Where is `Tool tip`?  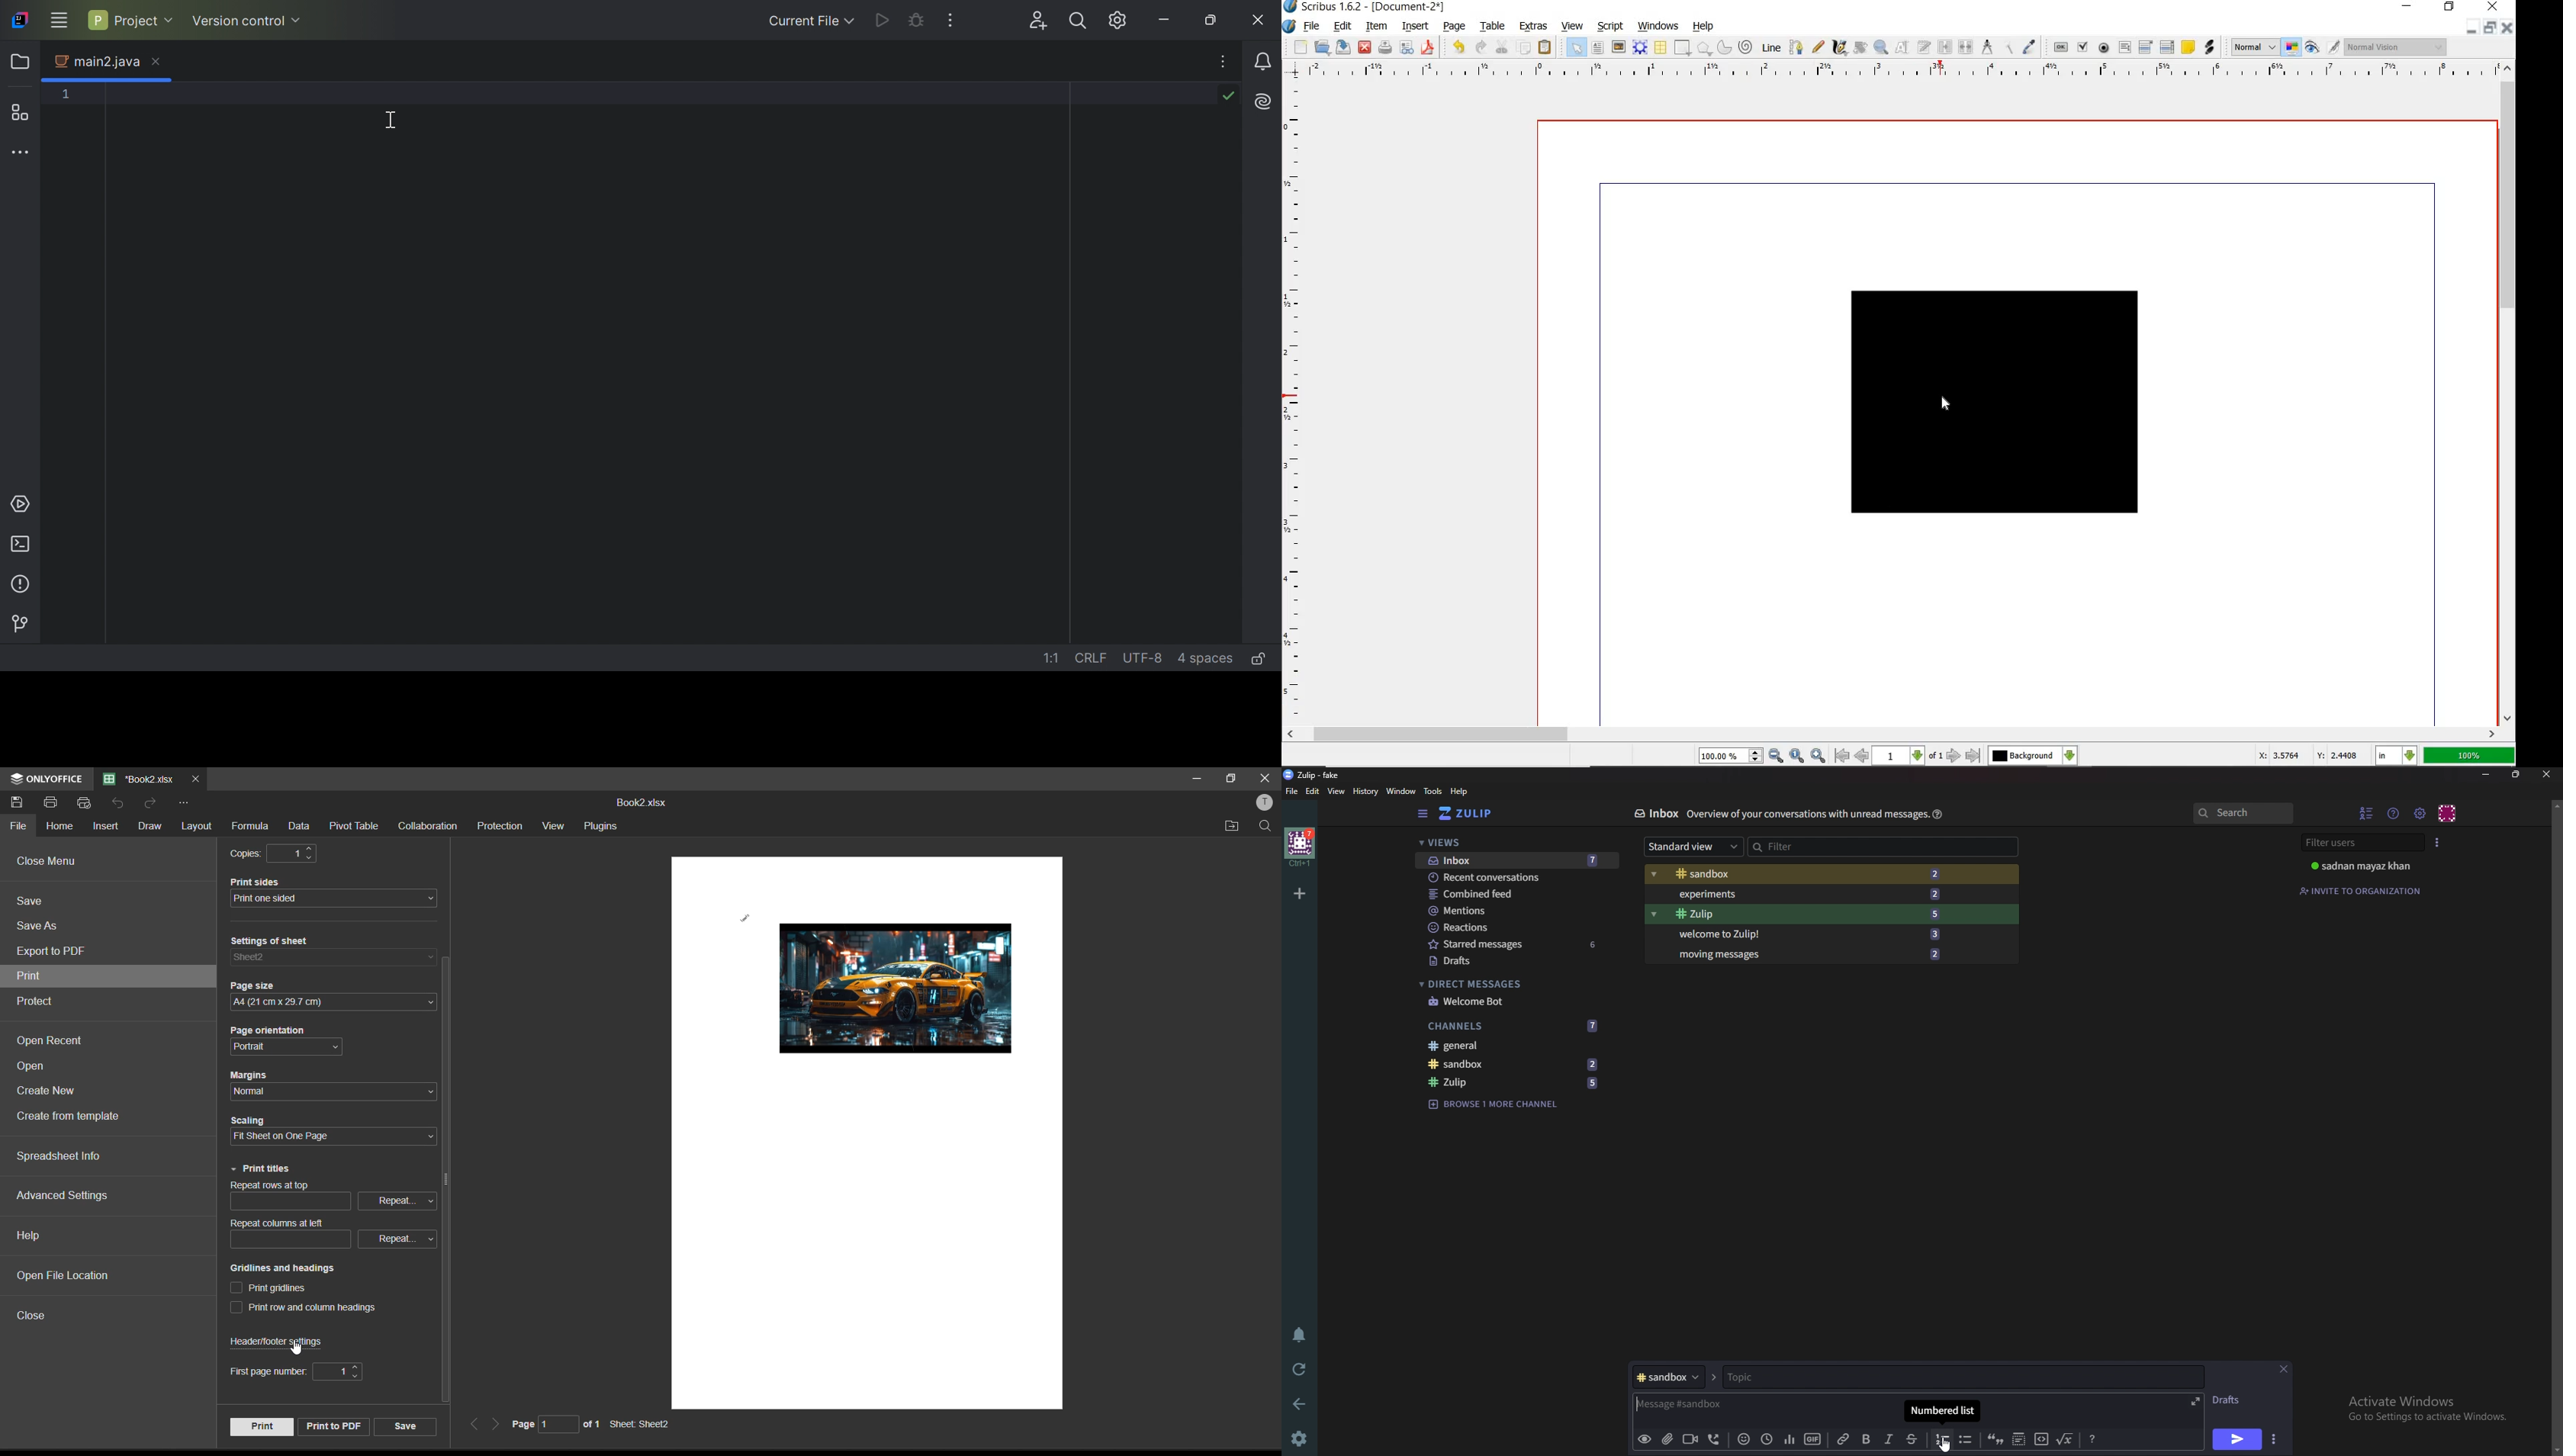 Tool tip is located at coordinates (1944, 1412).